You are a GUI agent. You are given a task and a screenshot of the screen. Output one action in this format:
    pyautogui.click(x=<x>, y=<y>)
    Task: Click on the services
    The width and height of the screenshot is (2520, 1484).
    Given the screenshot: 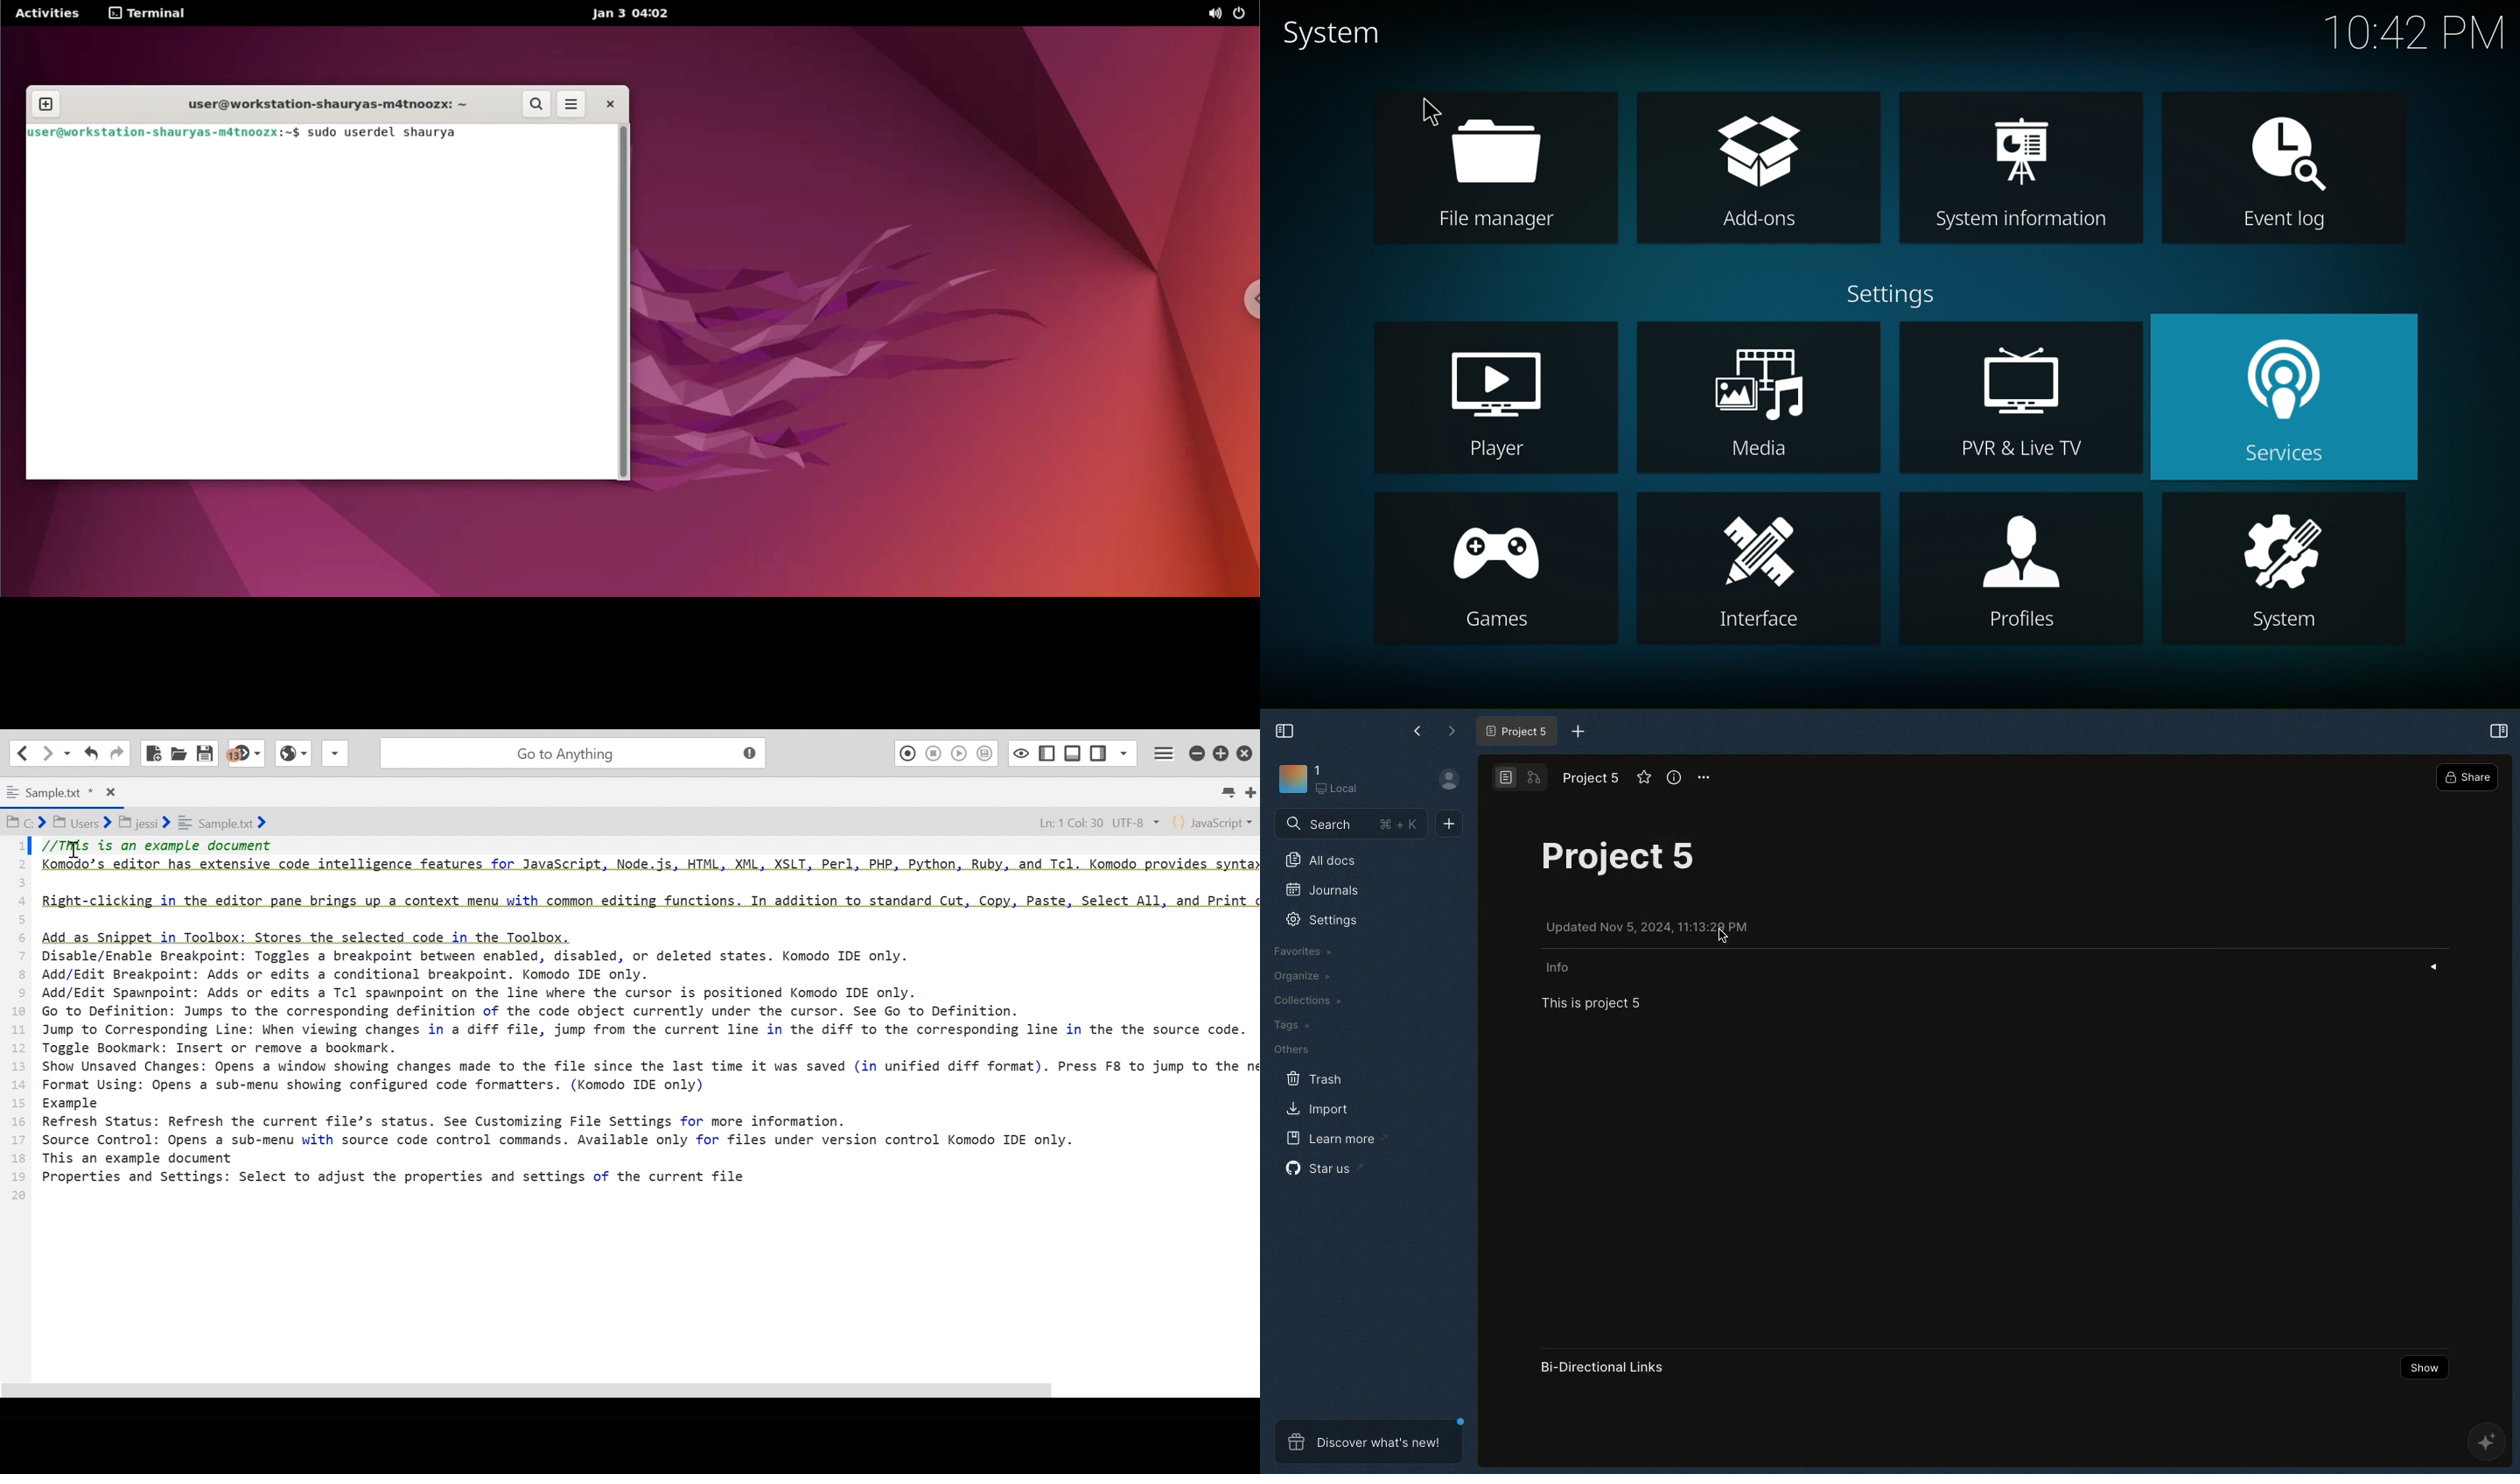 What is the action you would take?
    pyautogui.click(x=2294, y=398)
    